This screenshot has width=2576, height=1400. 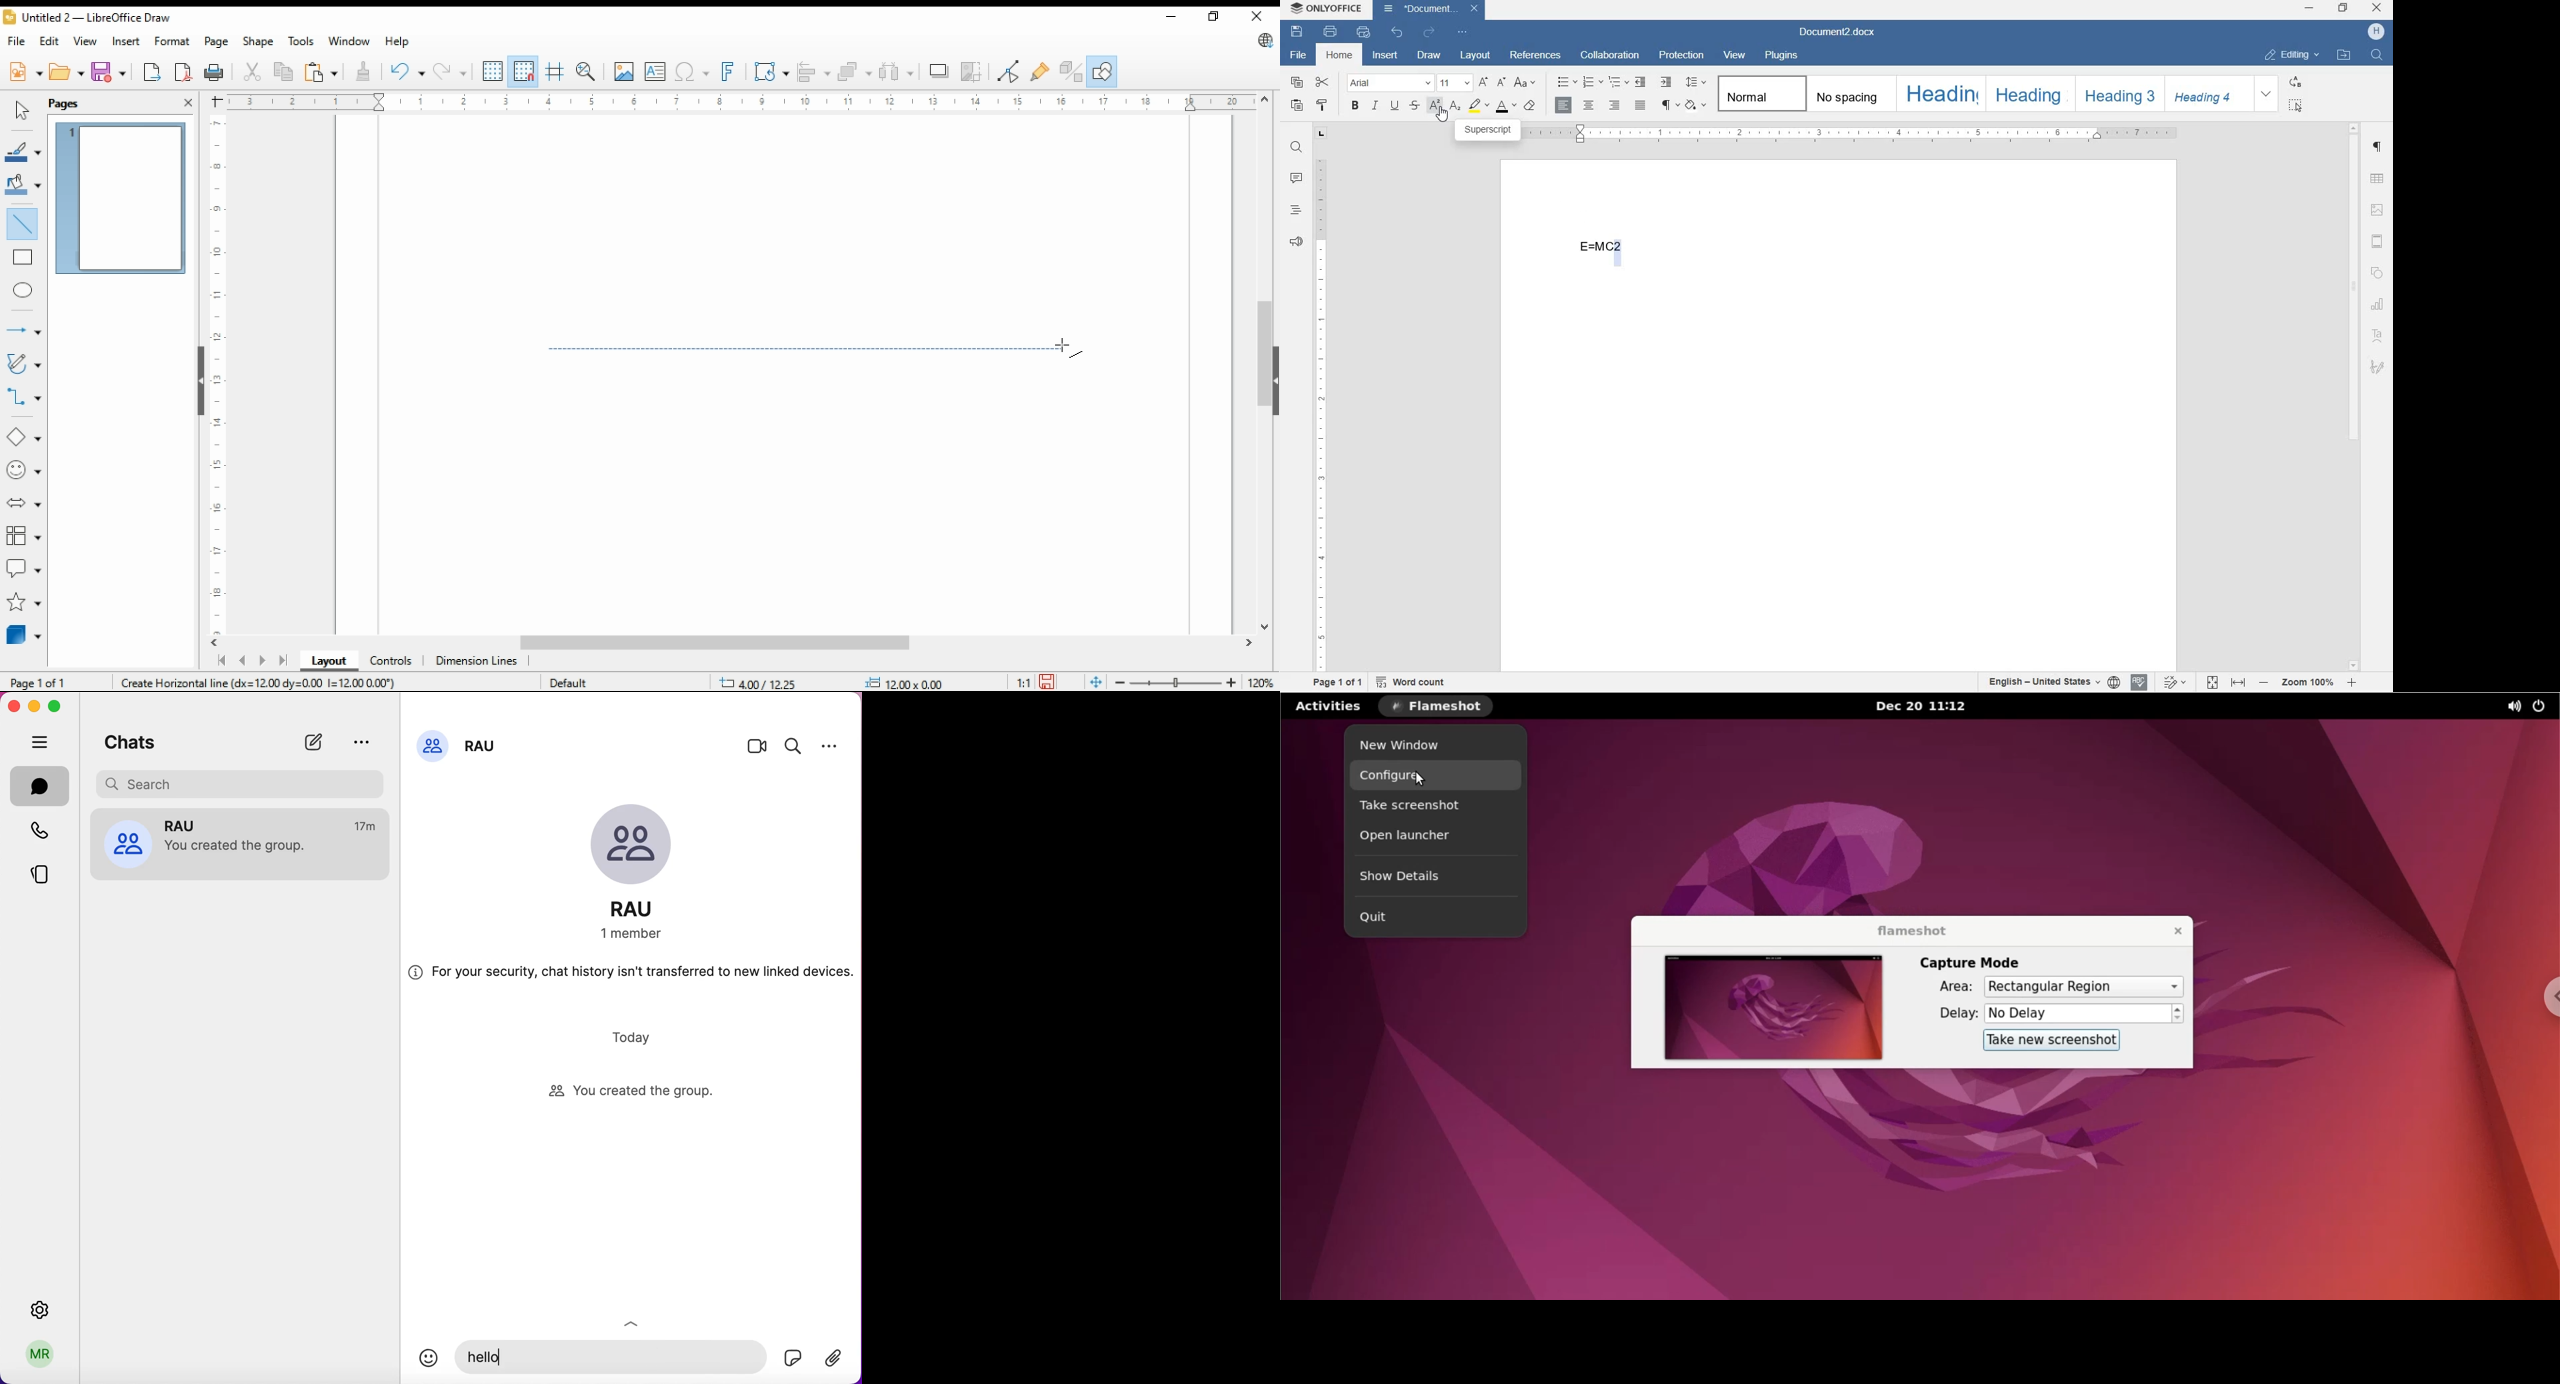 I want to click on select at least three objects to distribute, so click(x=896, y=72).